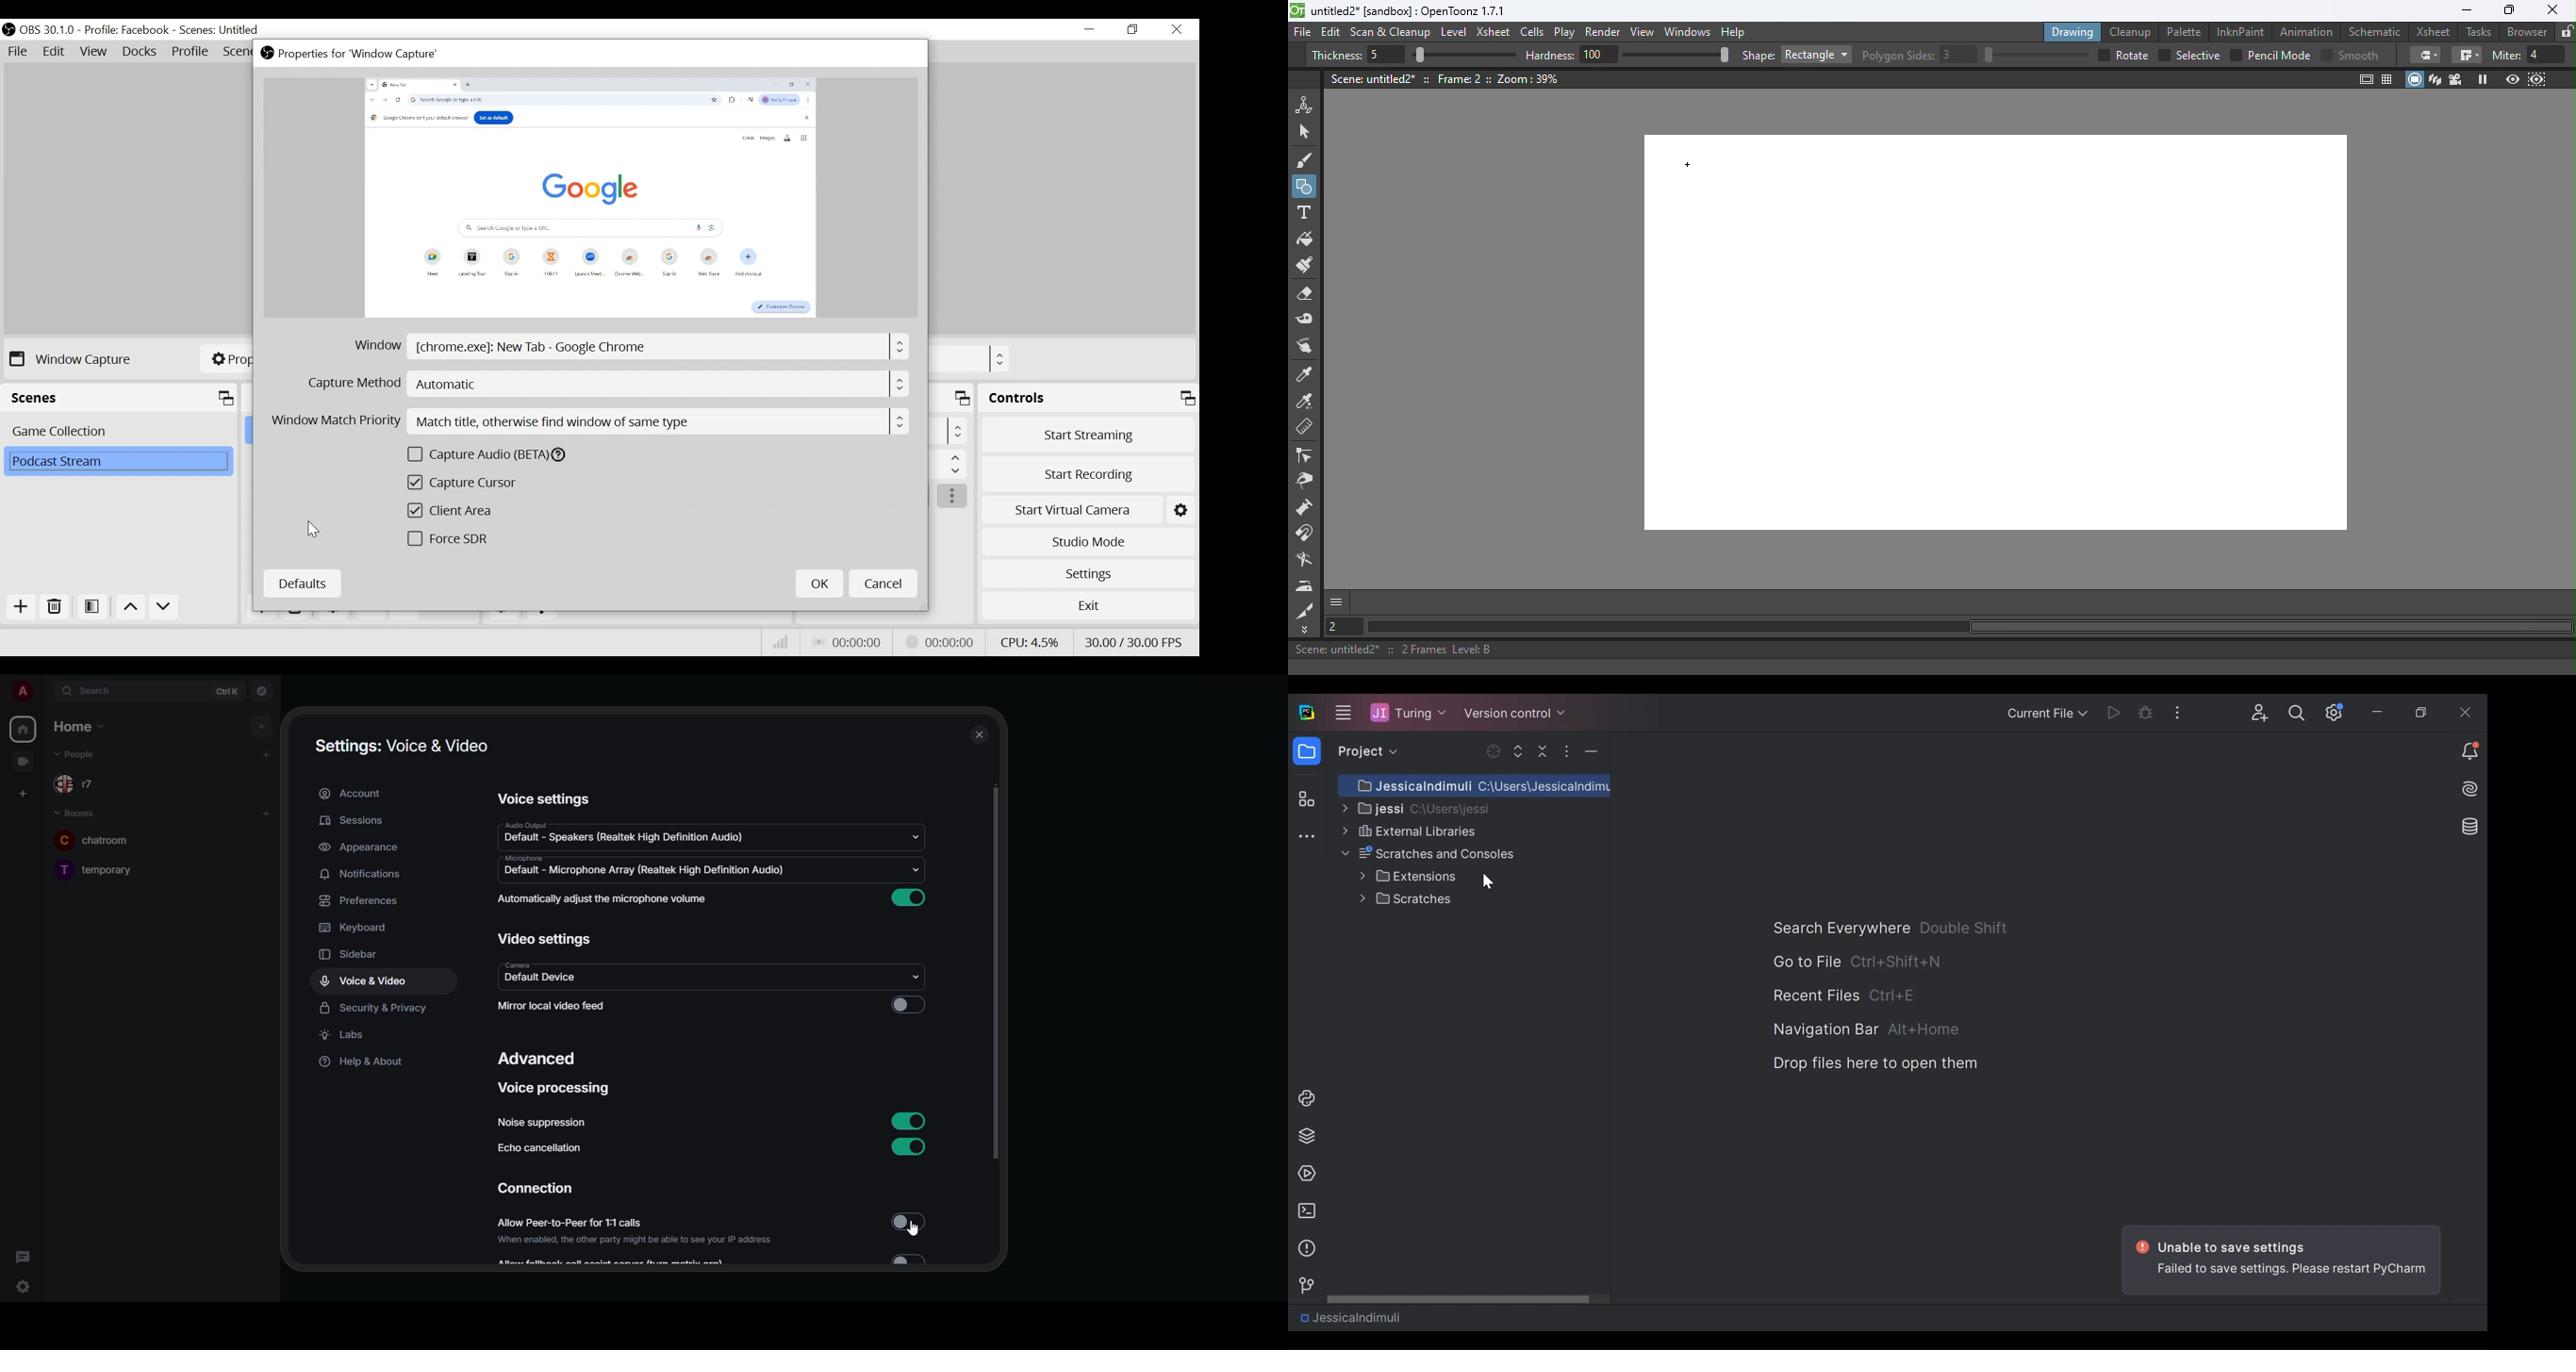 The height and width of the screenshot is (1372, 2576). What do you see at coordinates (228, 358) in the screenshot?
I see `Prop` at bounding box center [228, 358].